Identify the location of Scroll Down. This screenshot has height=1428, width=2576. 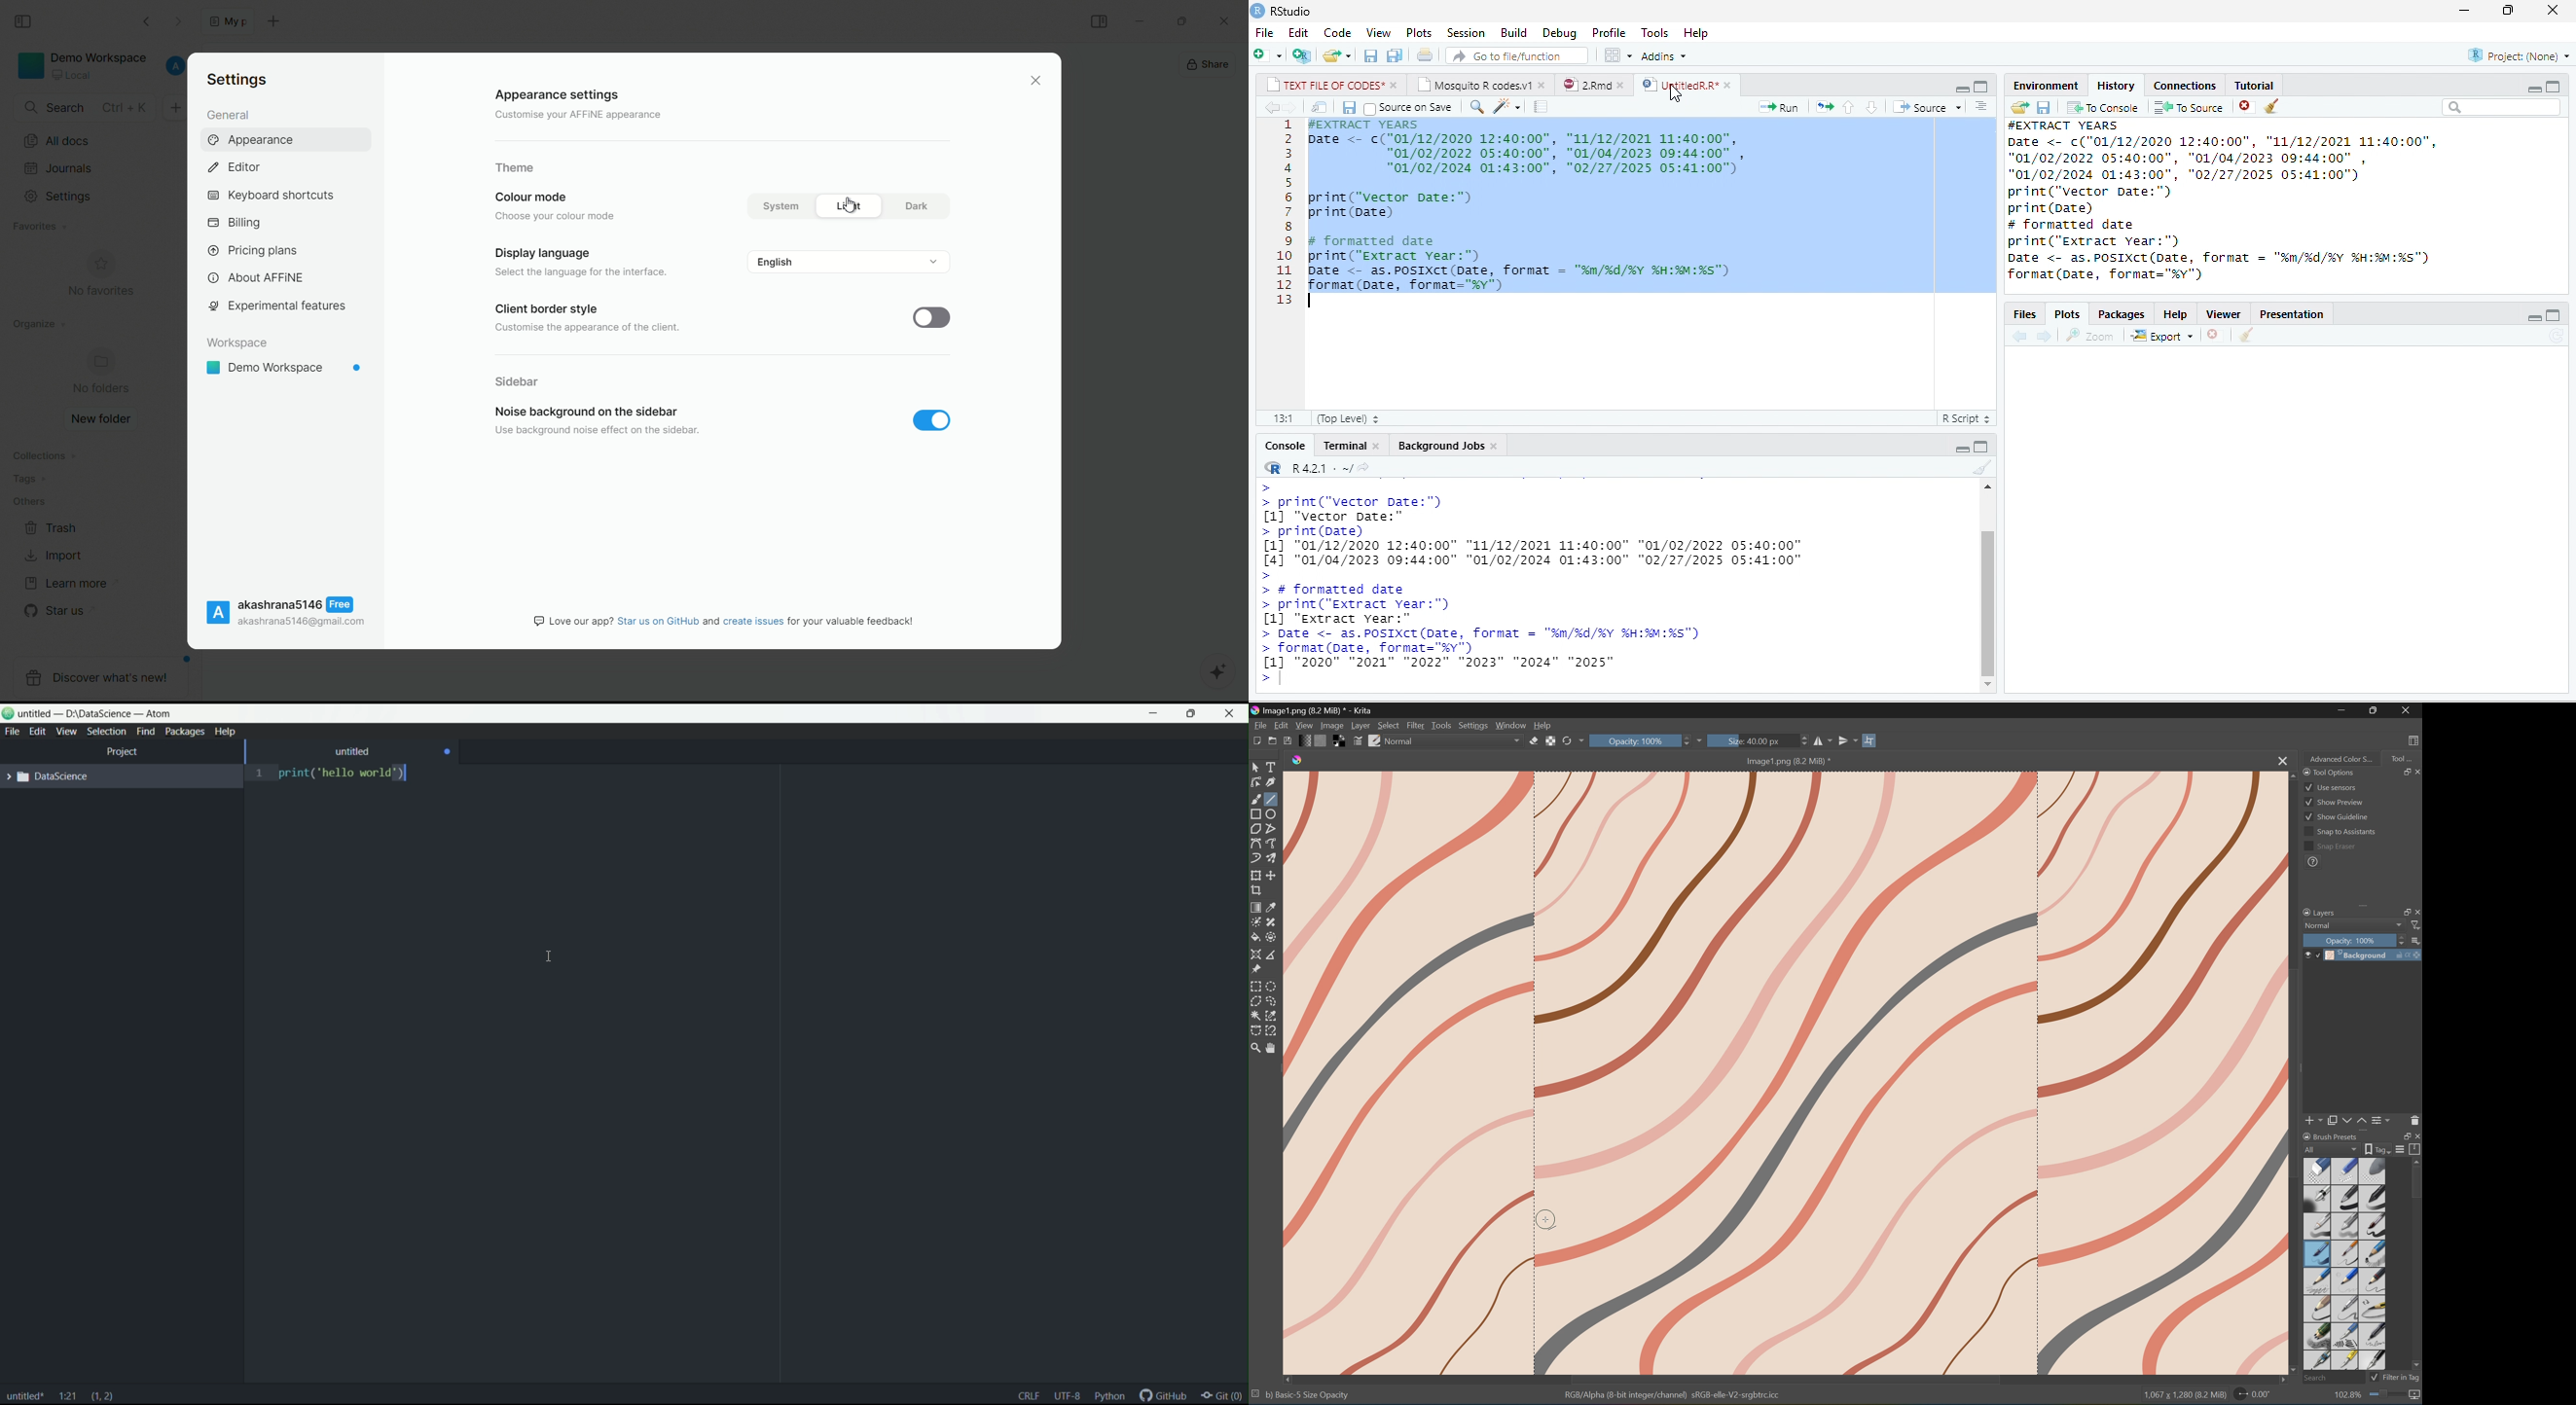
(2415, 1366).